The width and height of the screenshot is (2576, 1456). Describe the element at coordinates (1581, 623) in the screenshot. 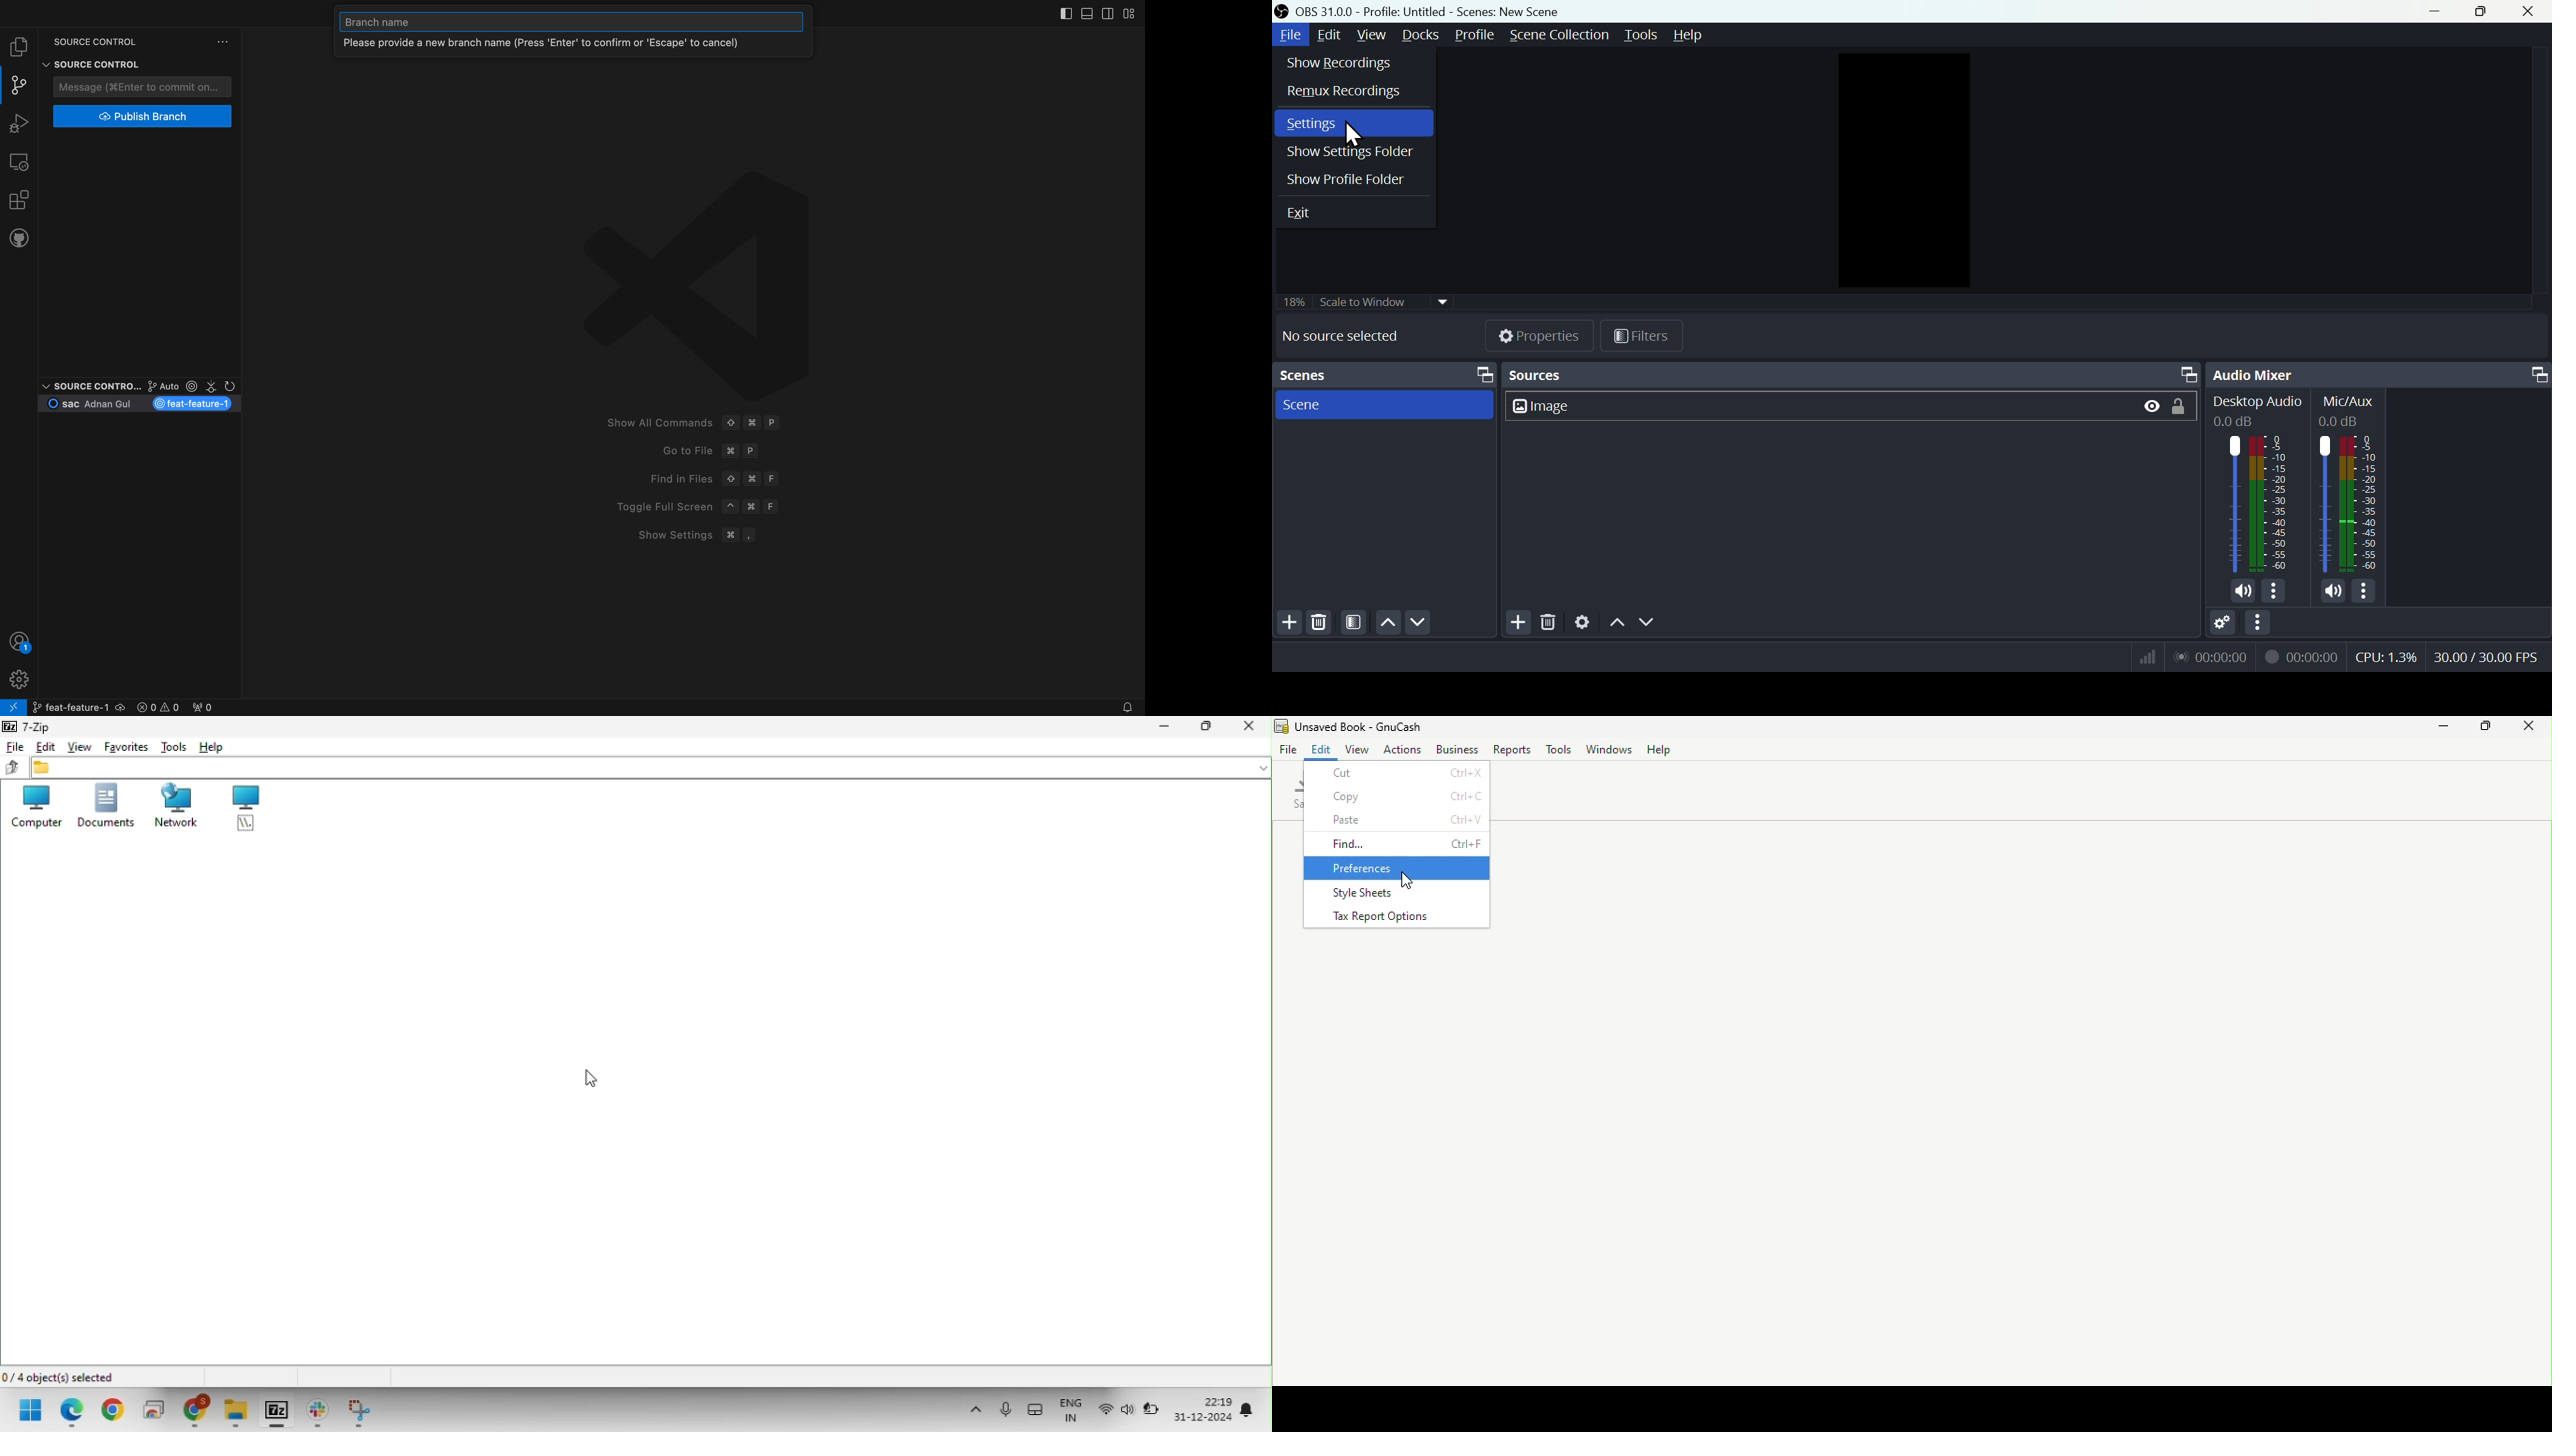

I see `Settings` at that location.